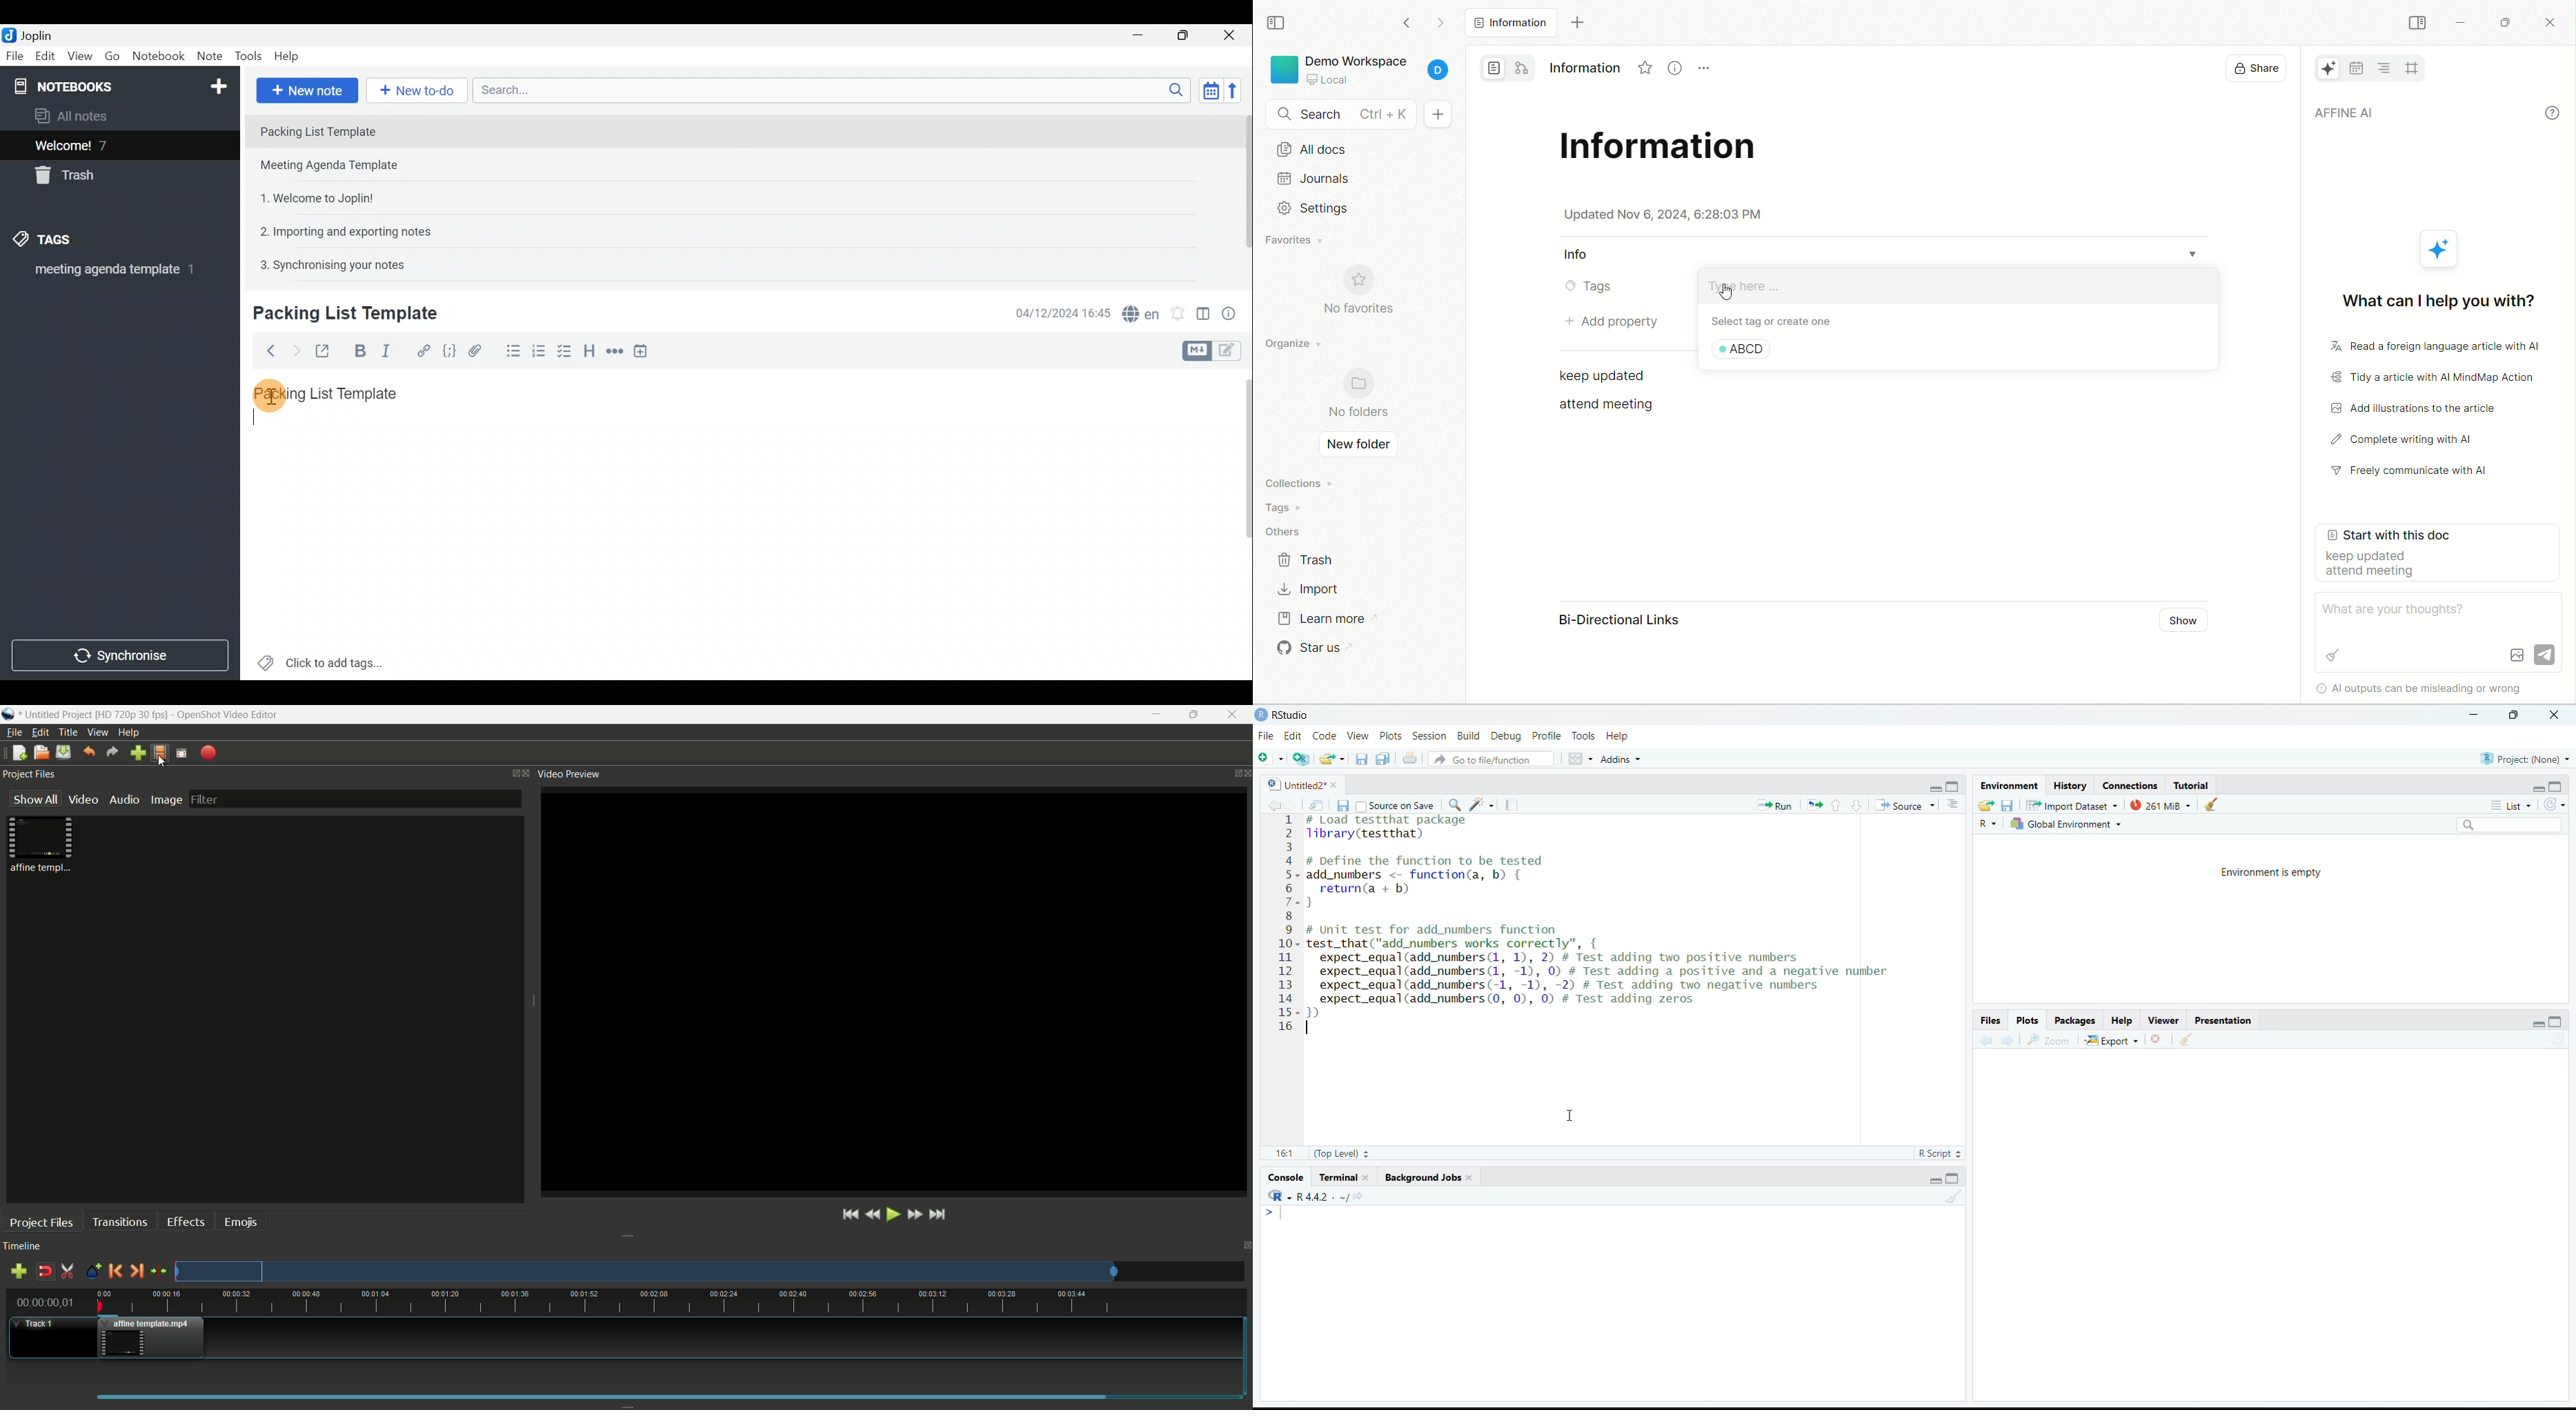 The image size is (2576, 1428). Describe the element at coordinates (1145, 37) in the screenshot. I see `Minimise` at that location.